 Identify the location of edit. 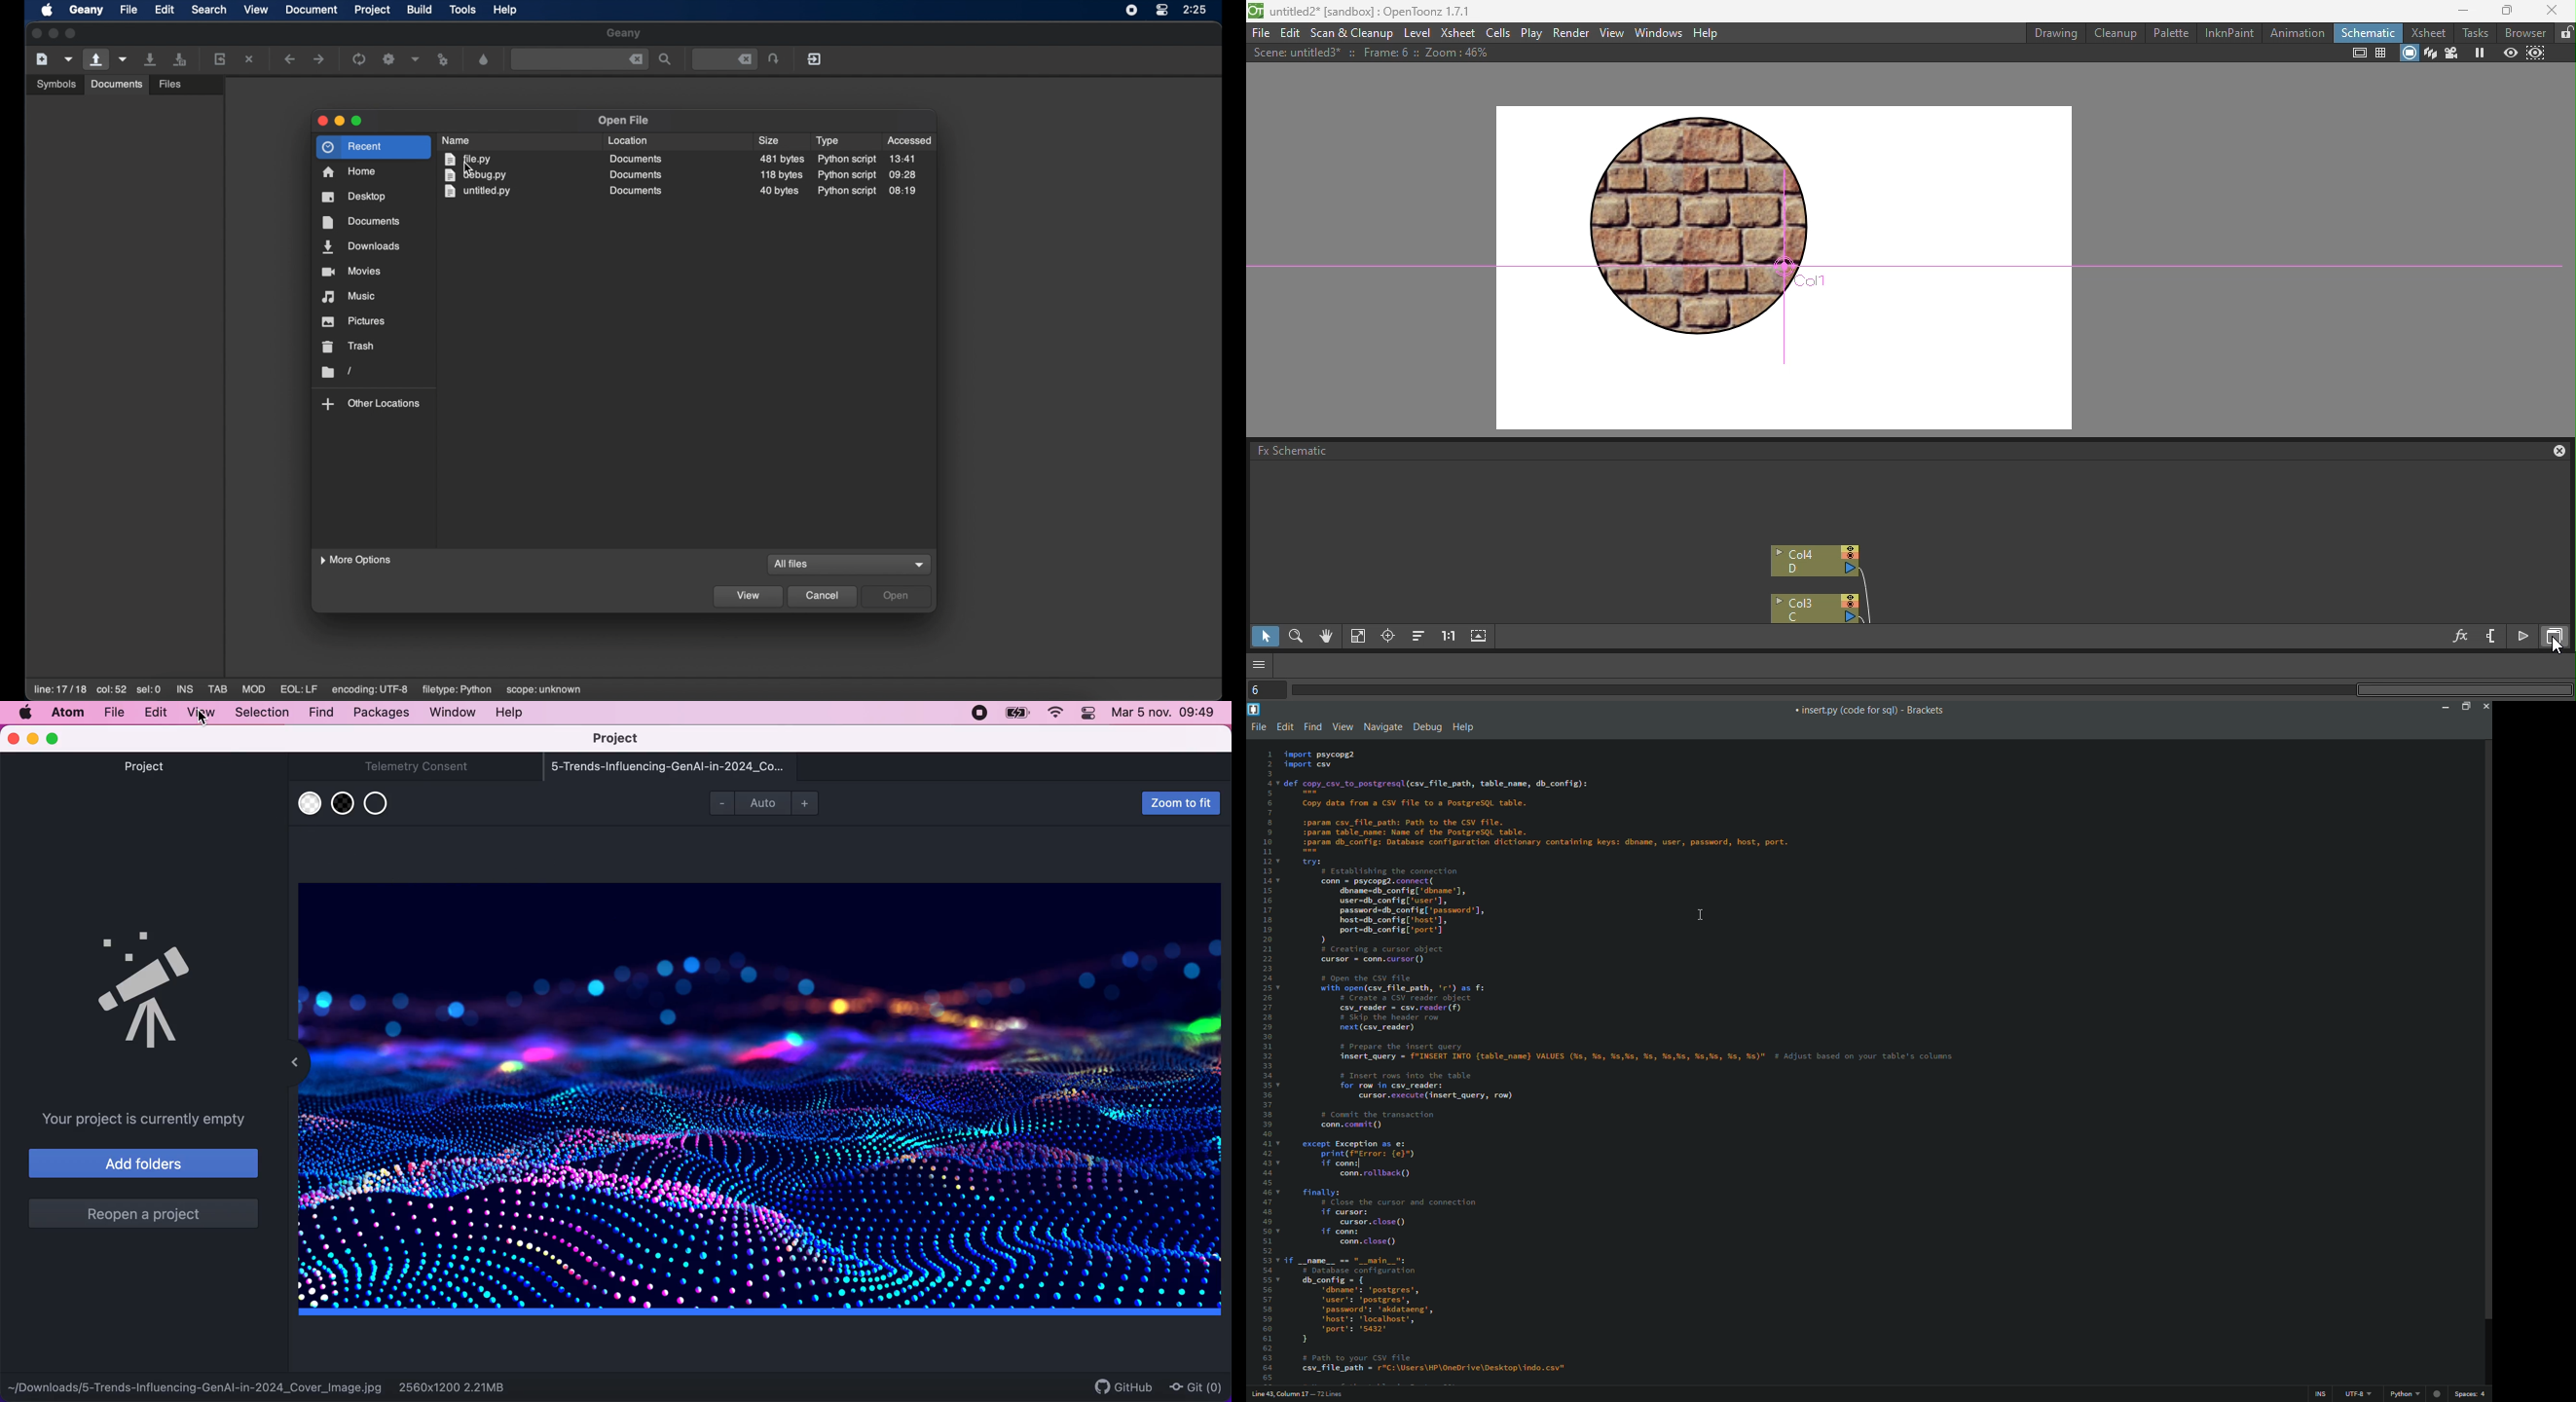
(155, 712).